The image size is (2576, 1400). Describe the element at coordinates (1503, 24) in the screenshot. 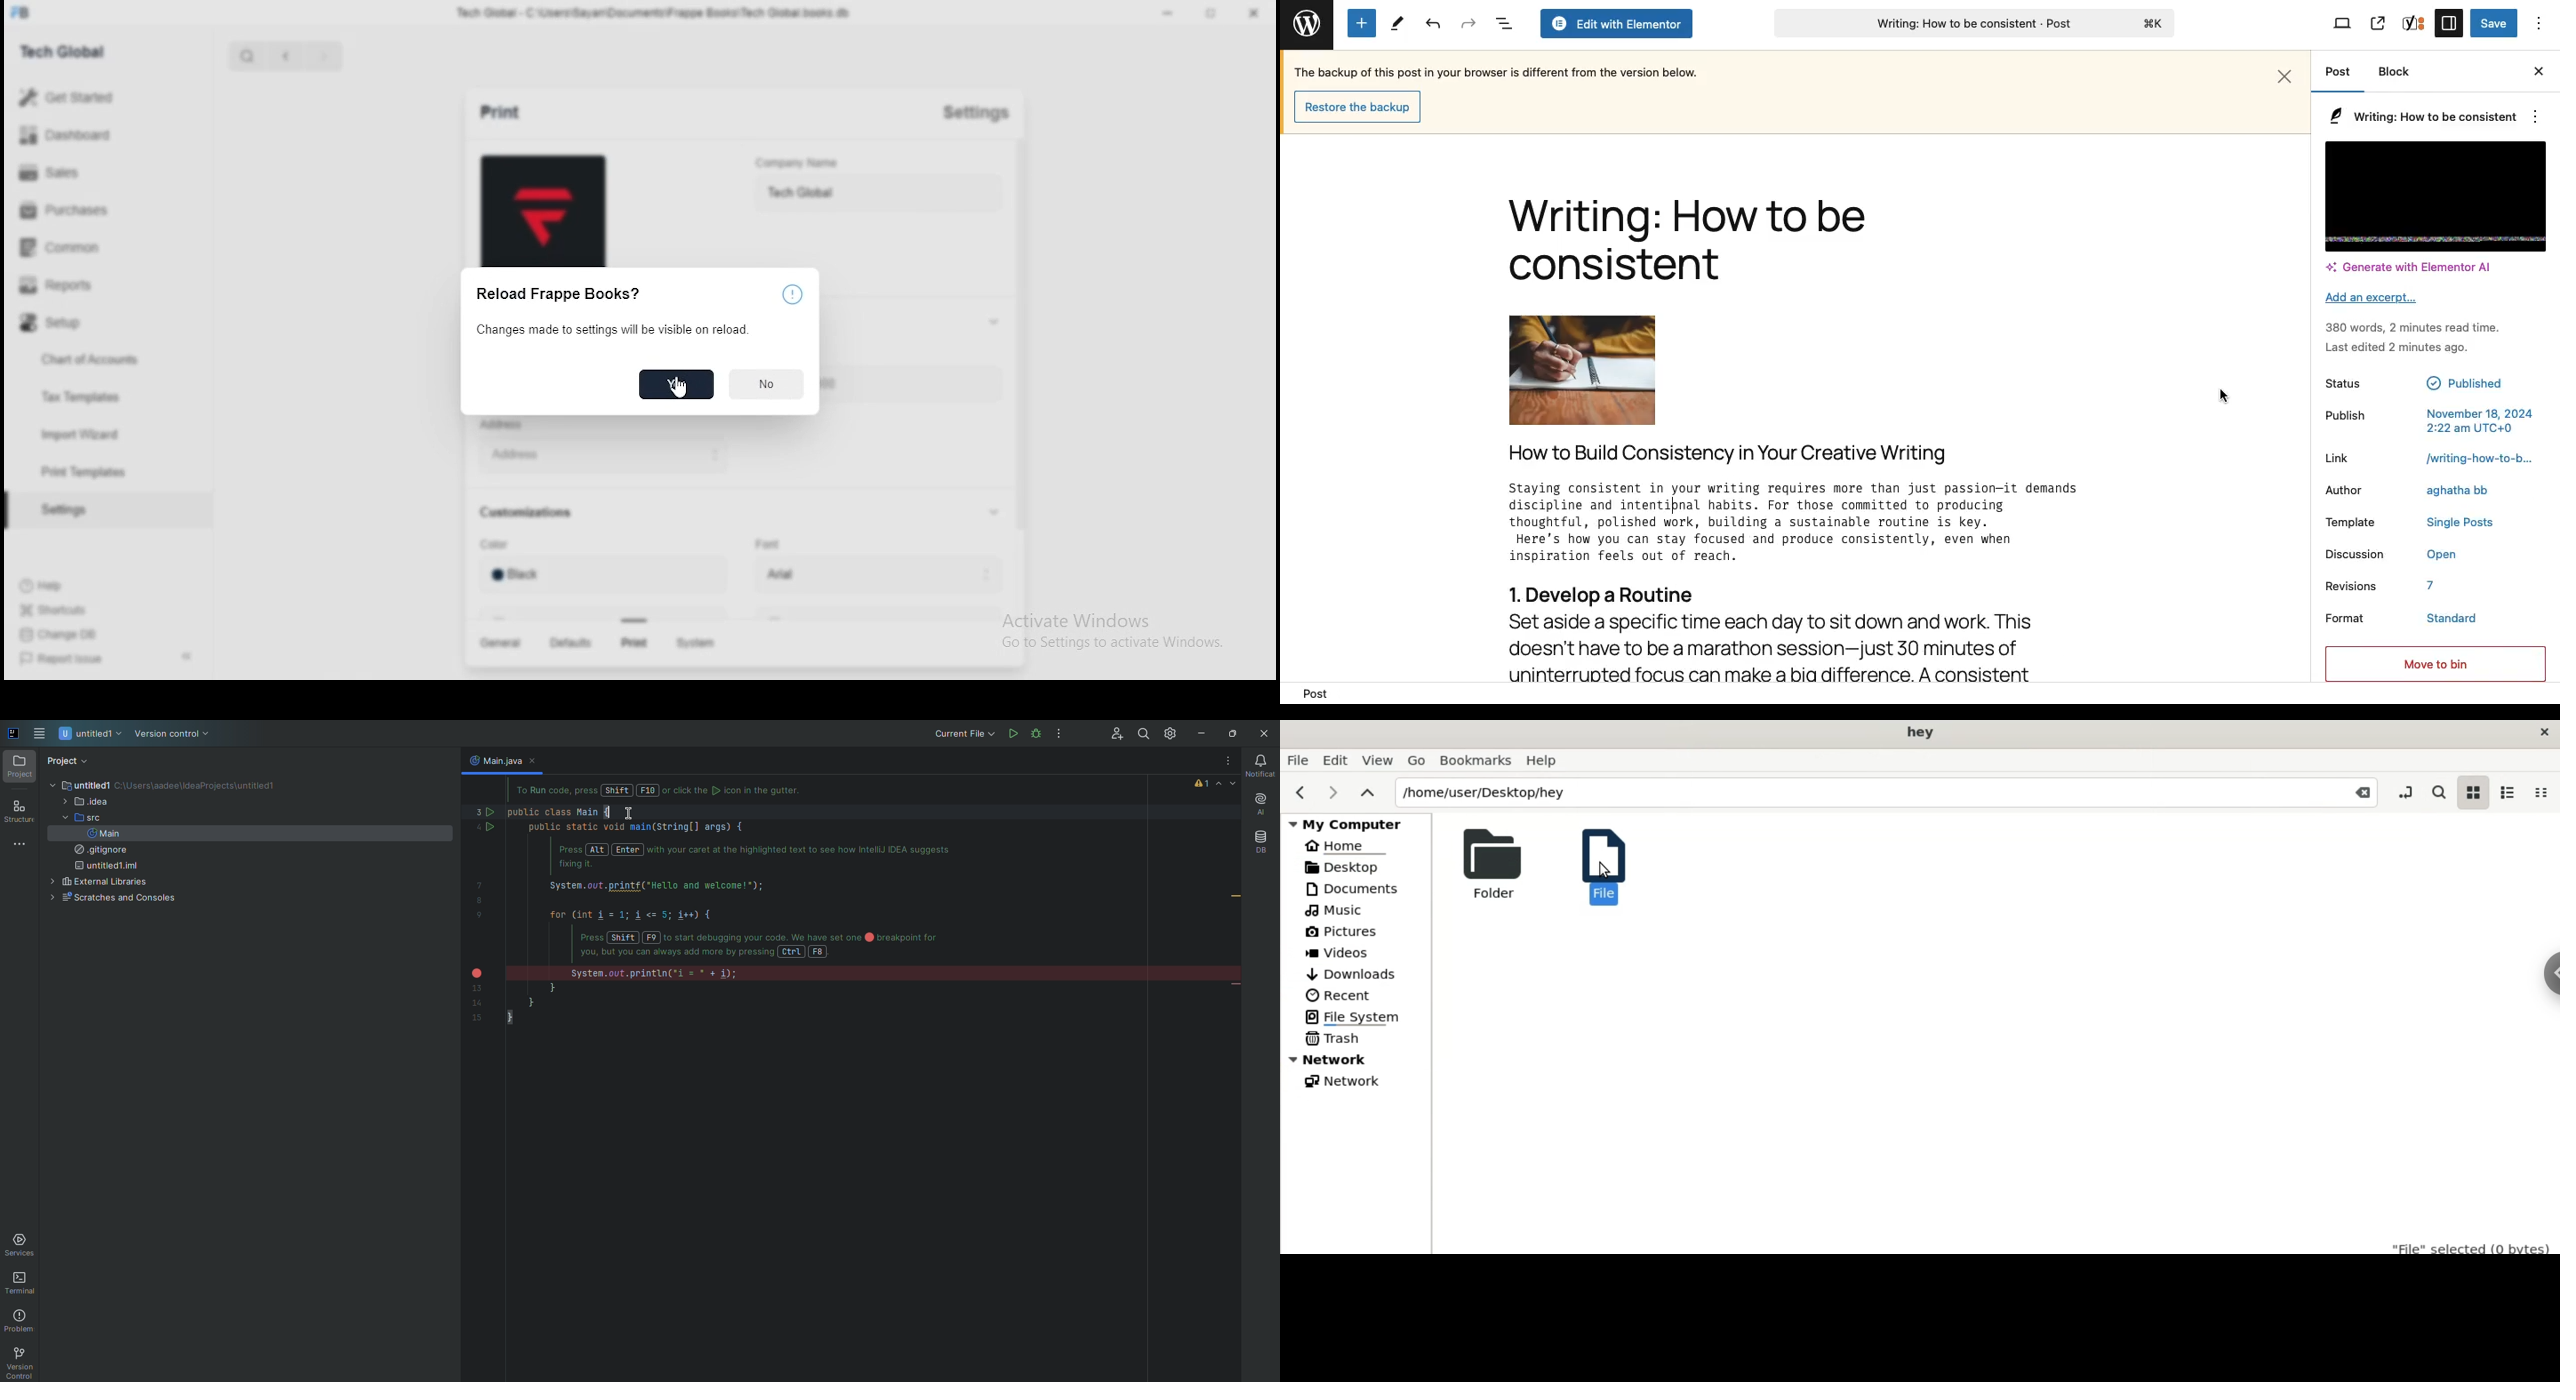

I see `Document overview` at that location.